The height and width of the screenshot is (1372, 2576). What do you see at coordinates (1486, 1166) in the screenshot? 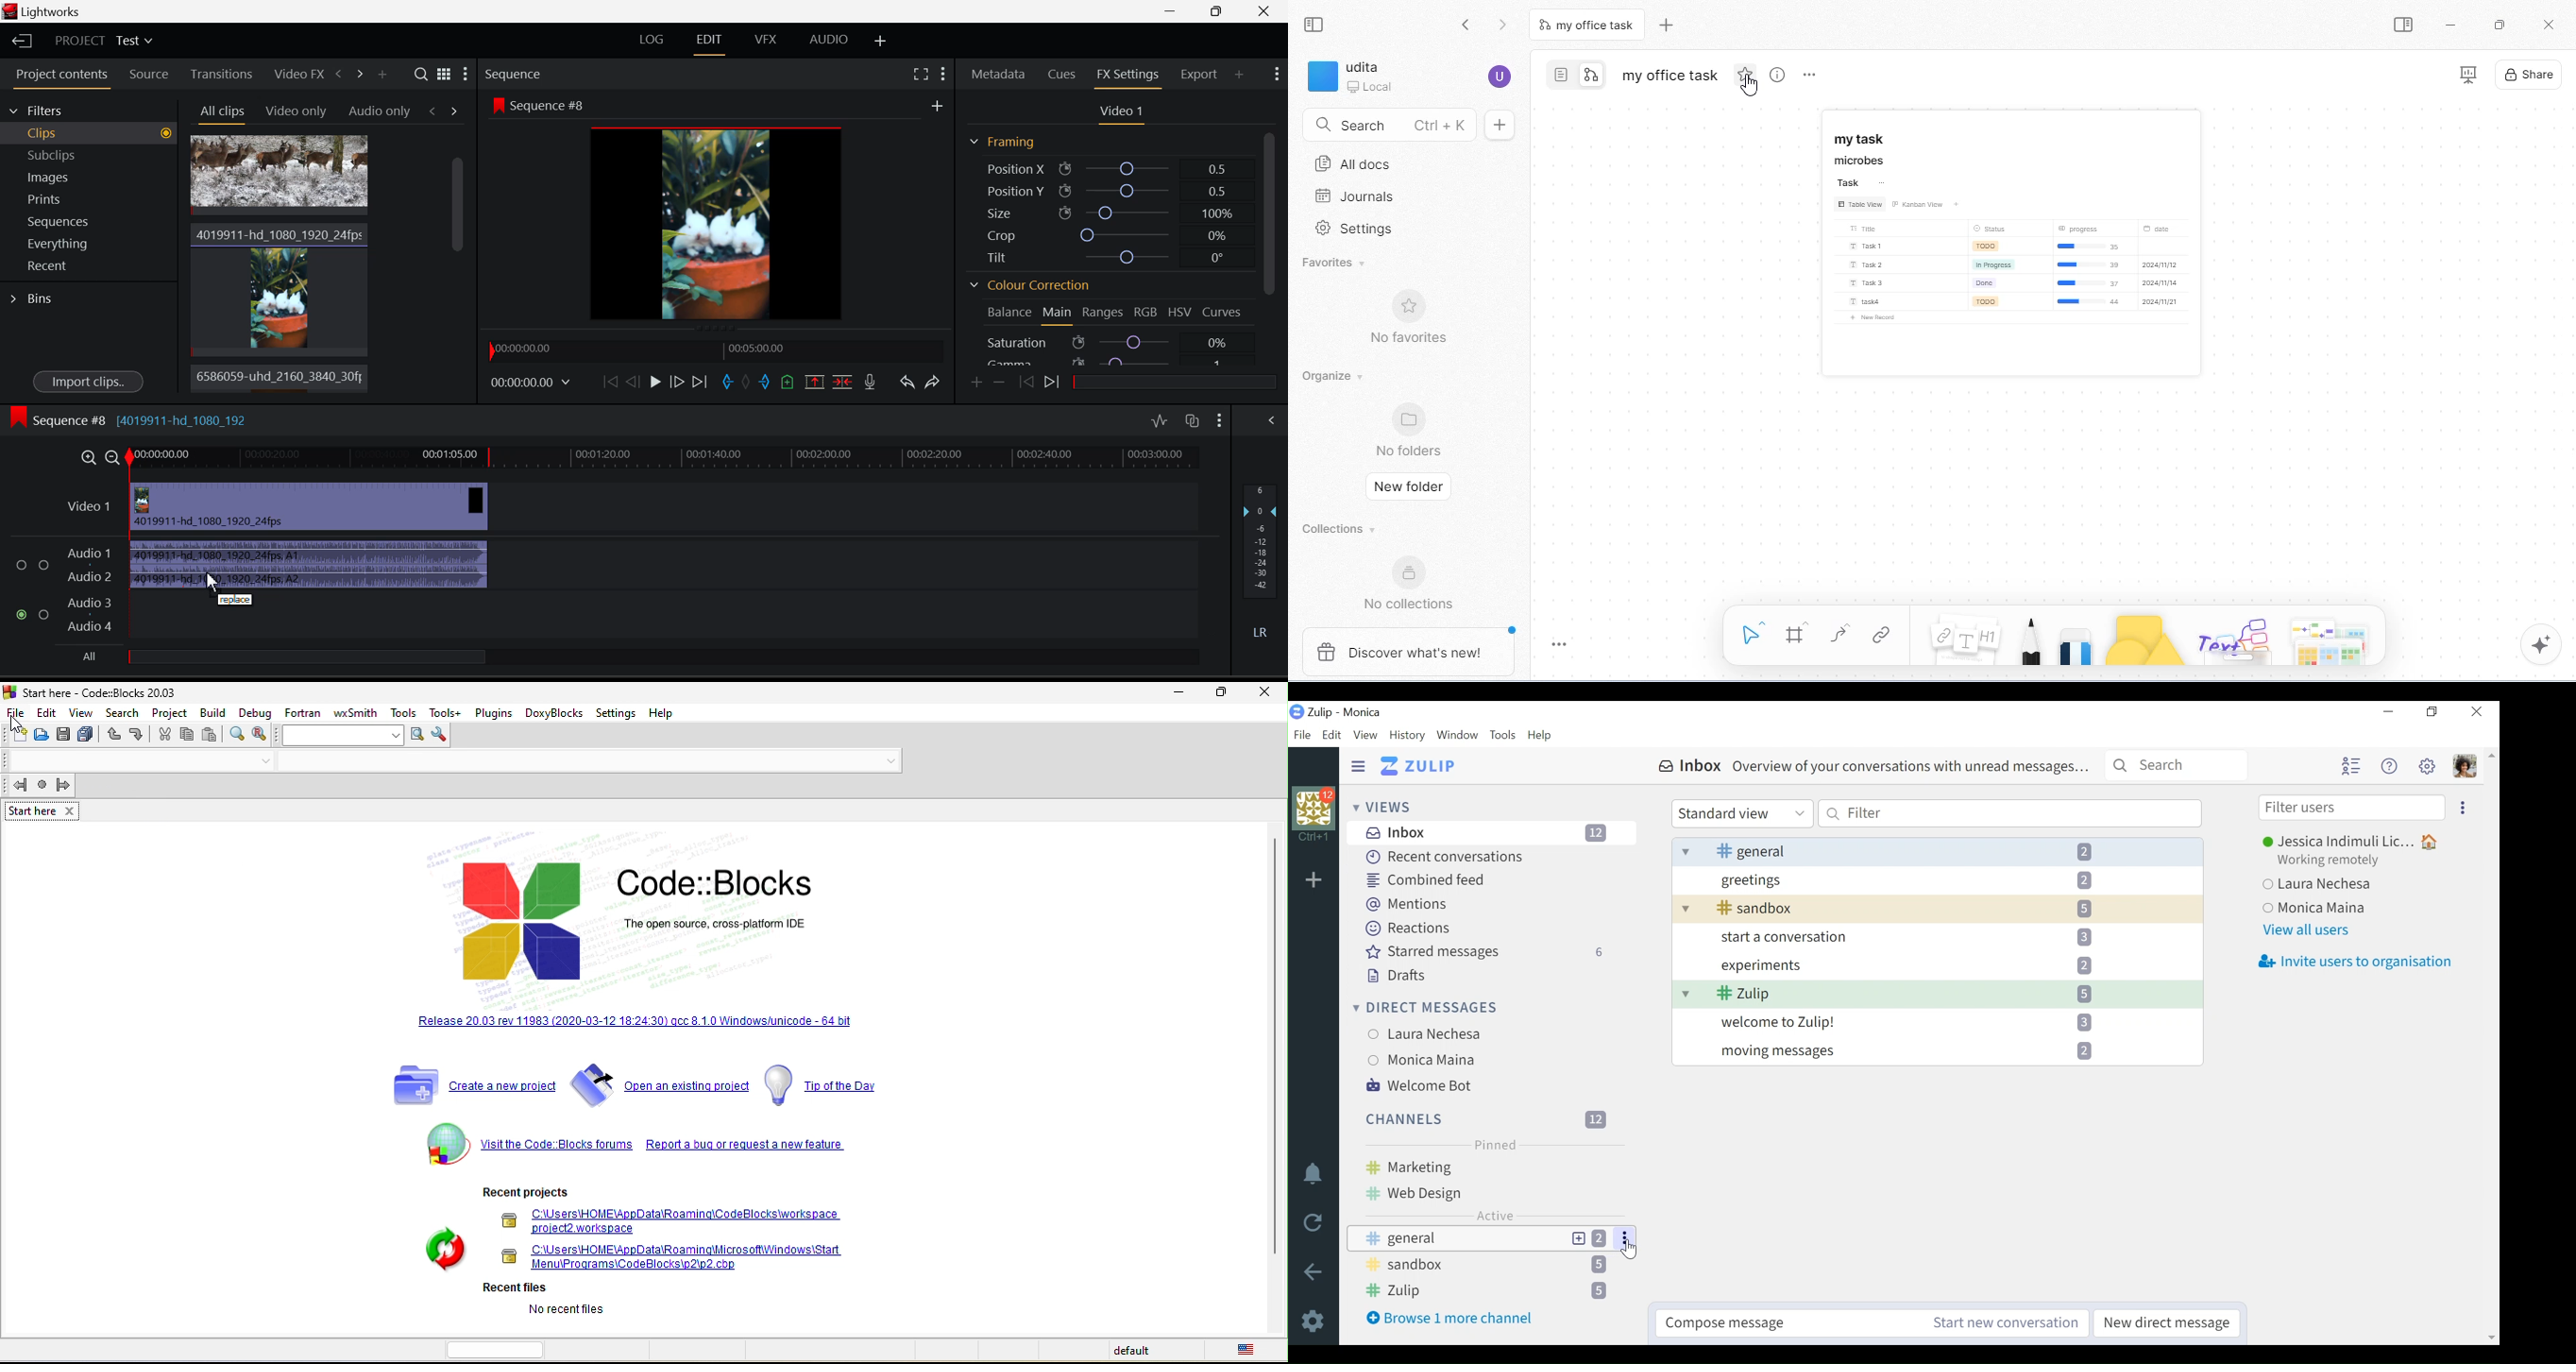
I see `Marketing` at bounding box center [1486, 1166].